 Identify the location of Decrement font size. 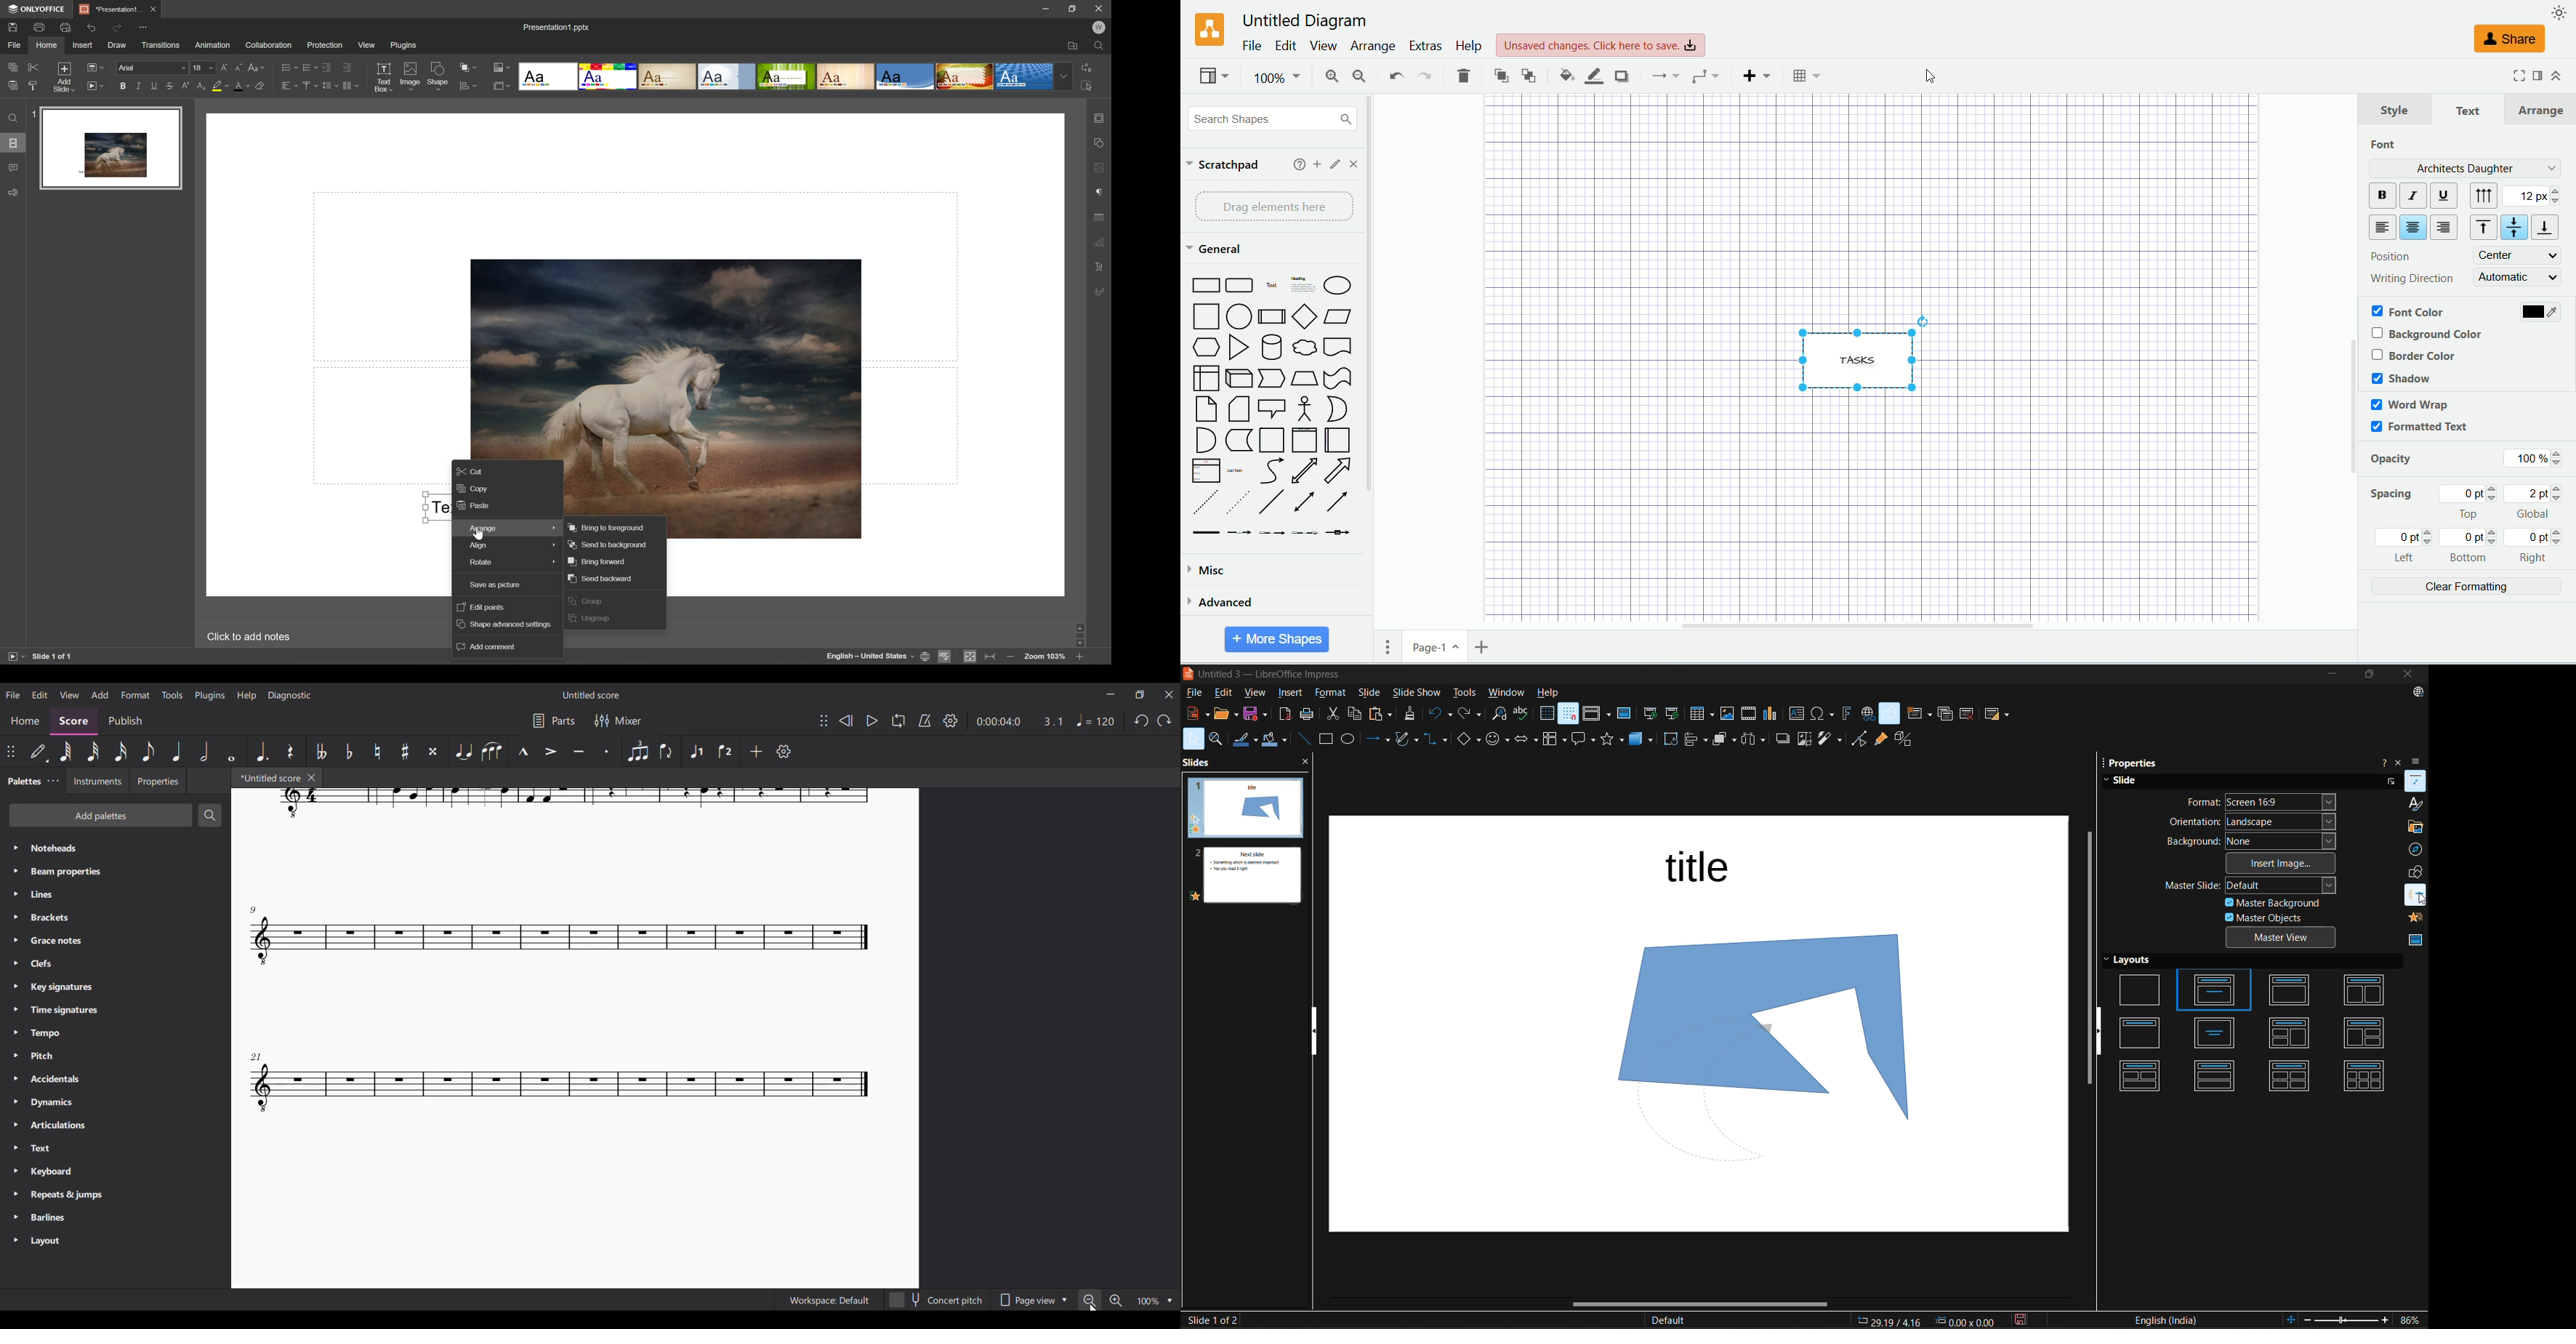
(240, 68).